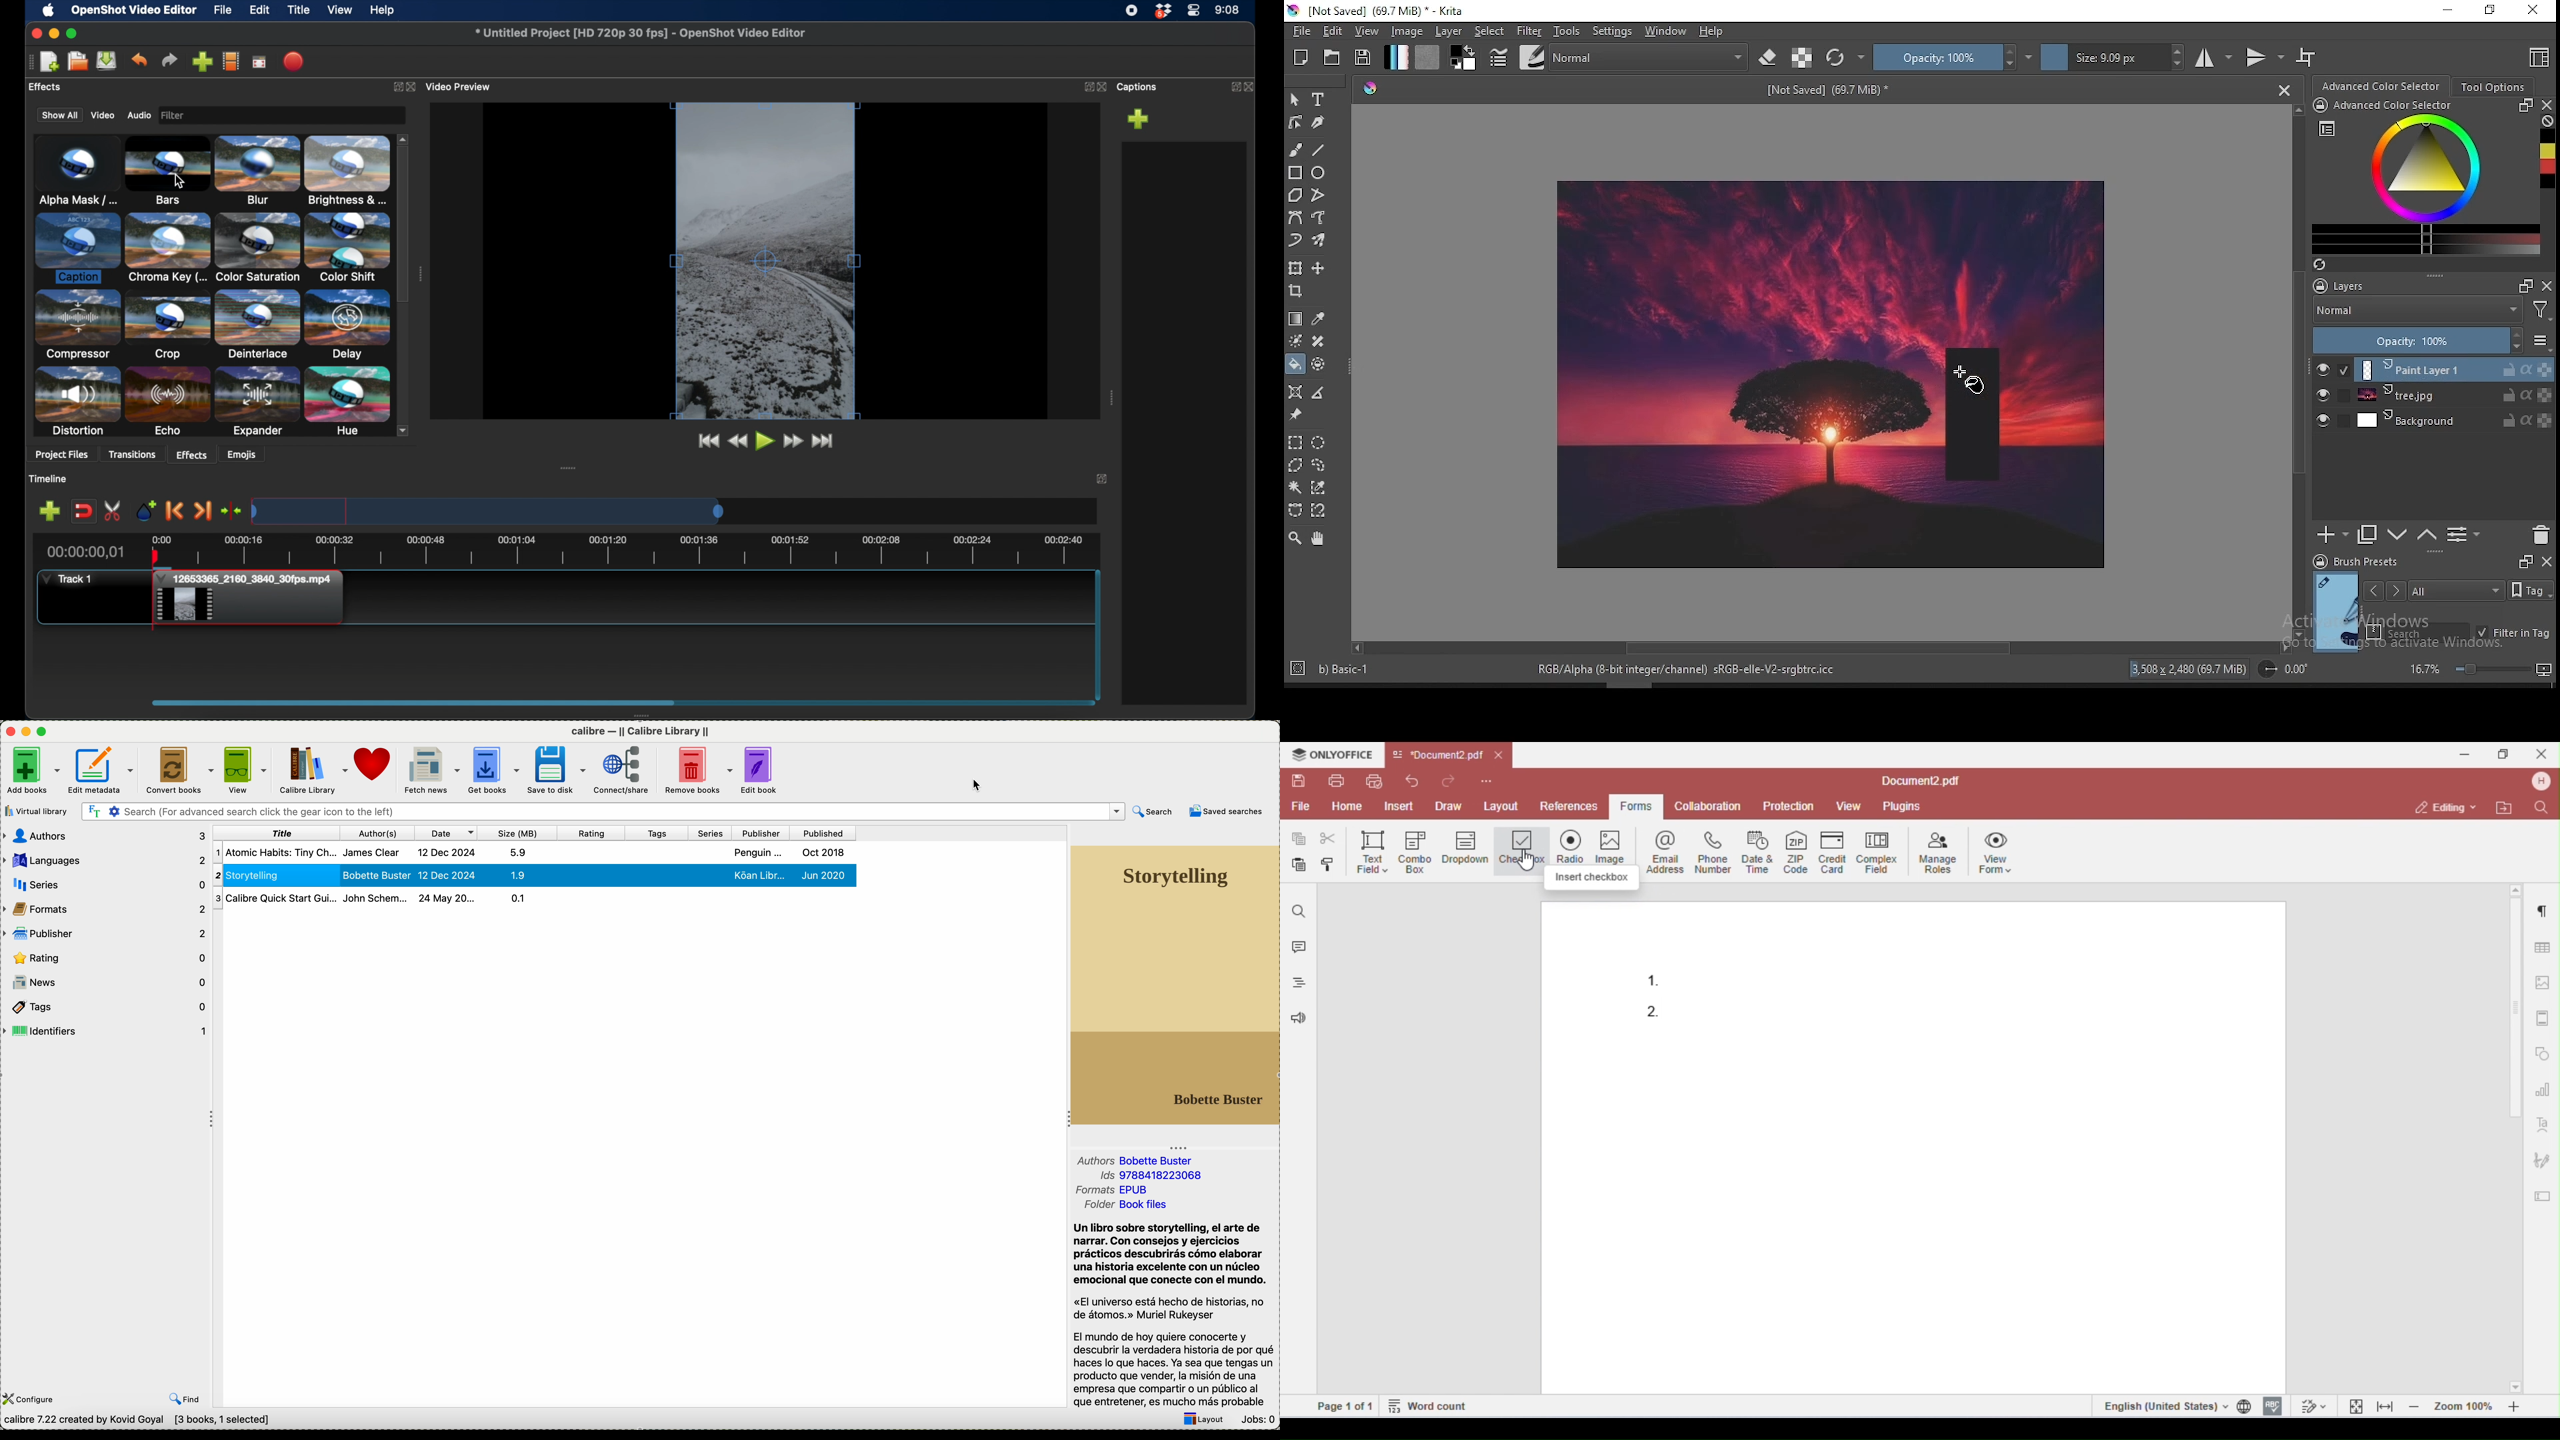 The height and width of the screenshot is (1456, 2576). What do you see at coordinates (1321, 149) in the screenshot?
I see `line tool` at bounding box center [1321, 149].